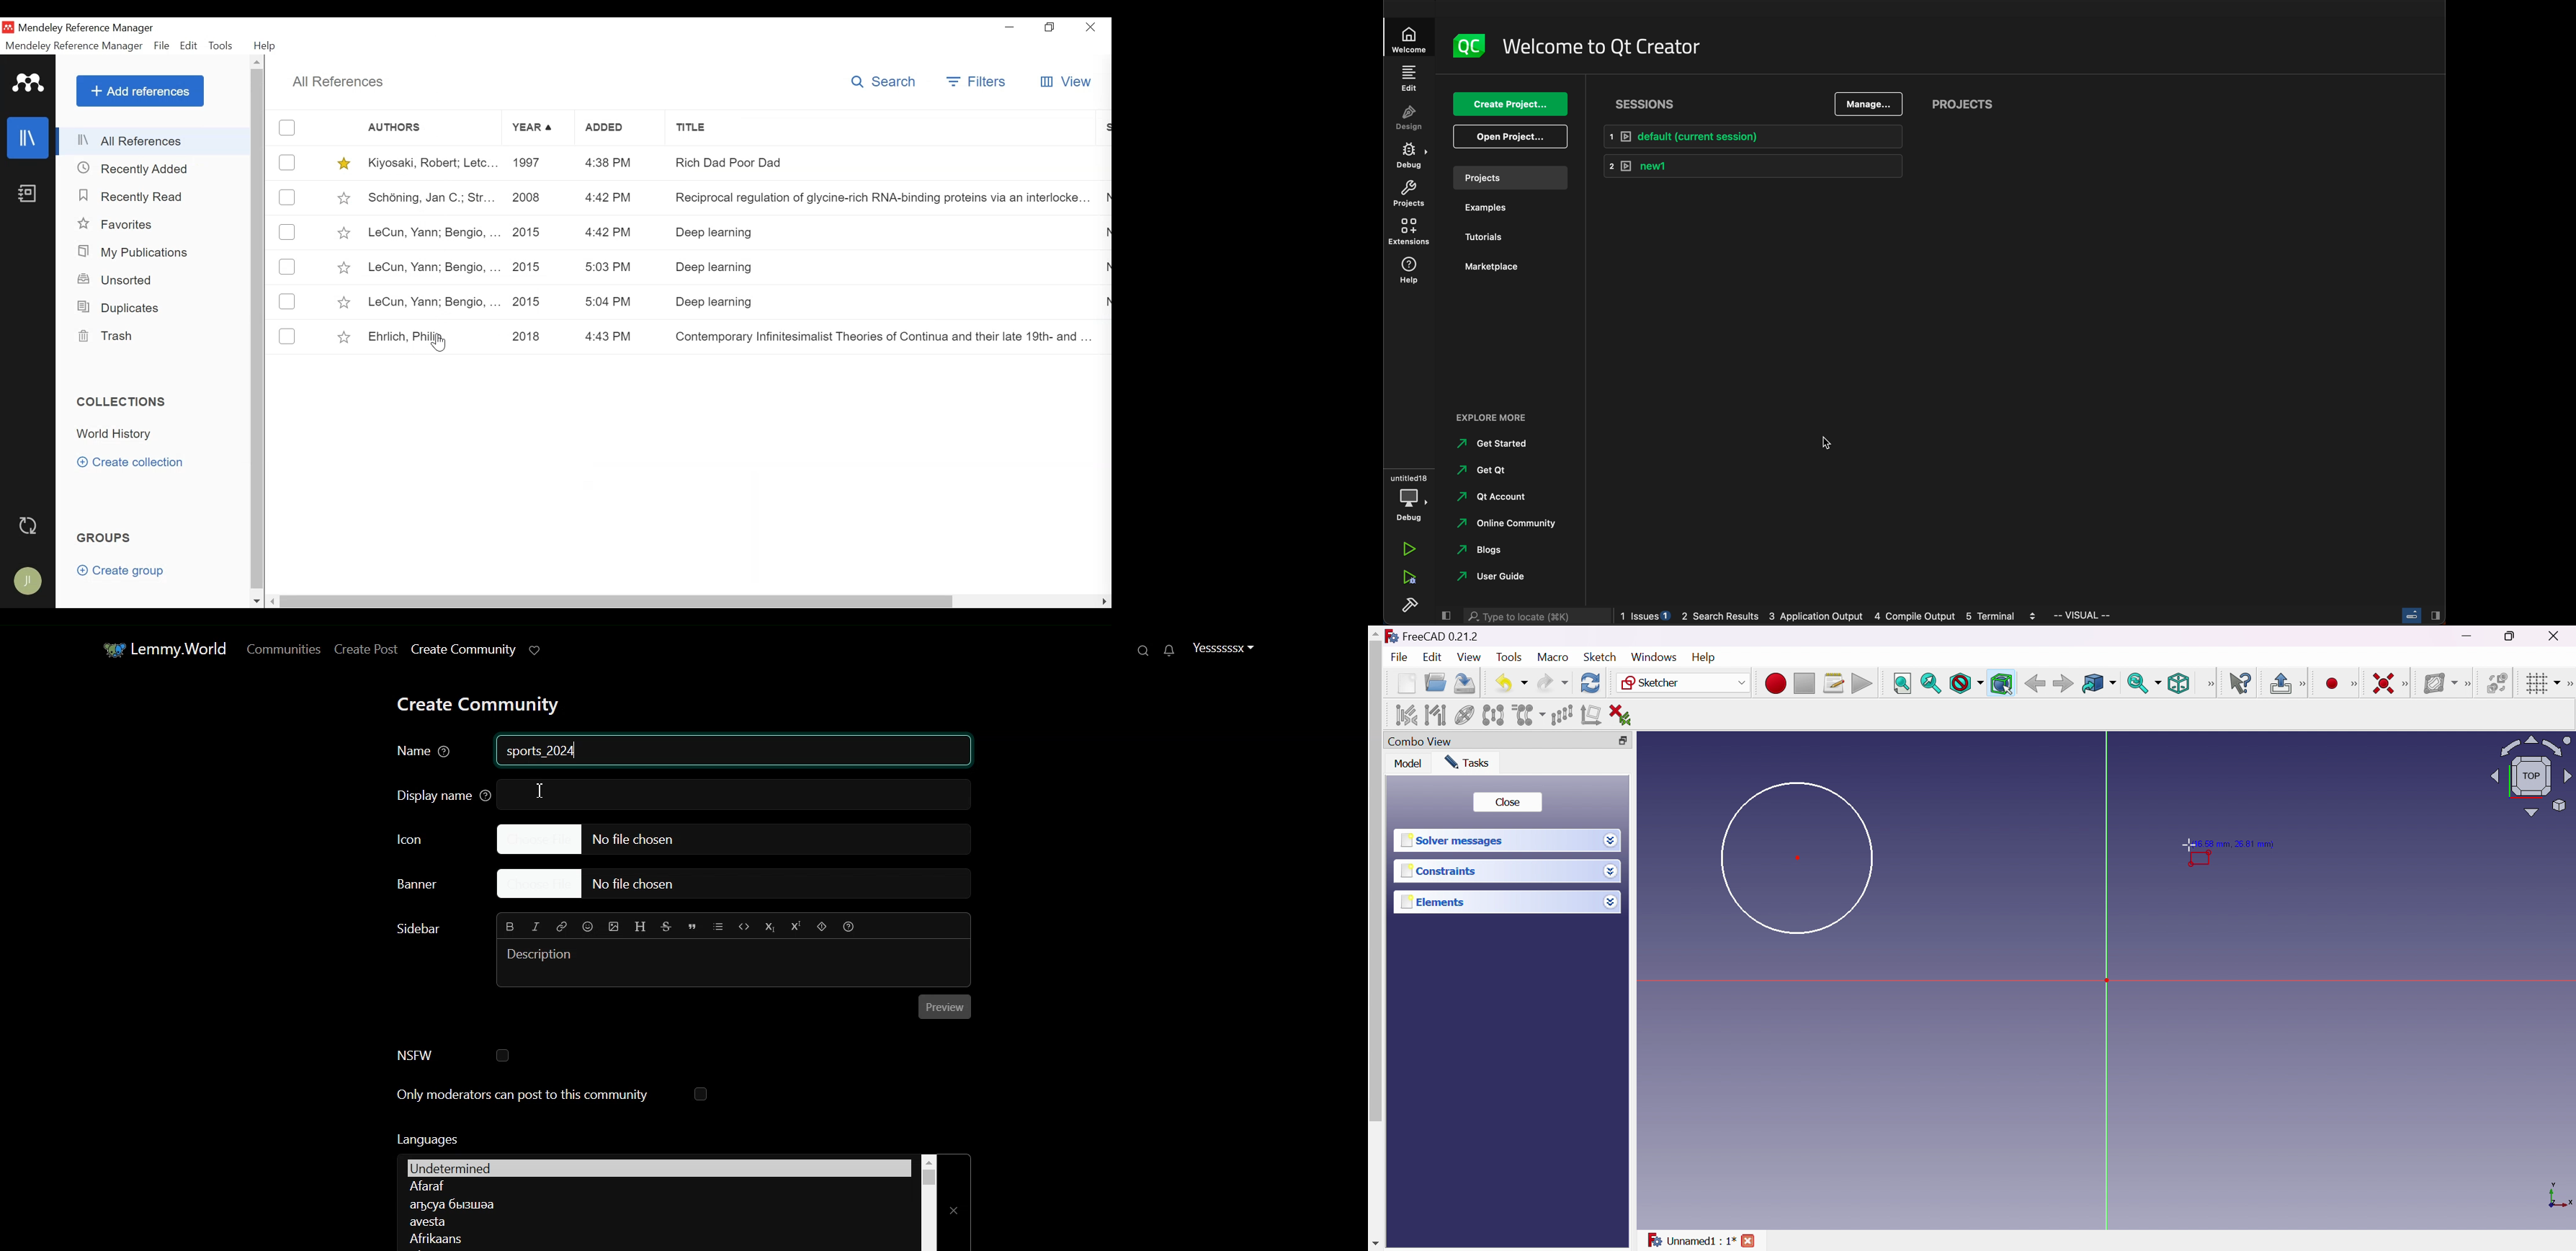 Image resolution: width=2576 pixels, height=1260 pixels. What do you see at coordinates (1409, 119) in the screenshot?
I see `design ` at bounding box center [1409, 119].